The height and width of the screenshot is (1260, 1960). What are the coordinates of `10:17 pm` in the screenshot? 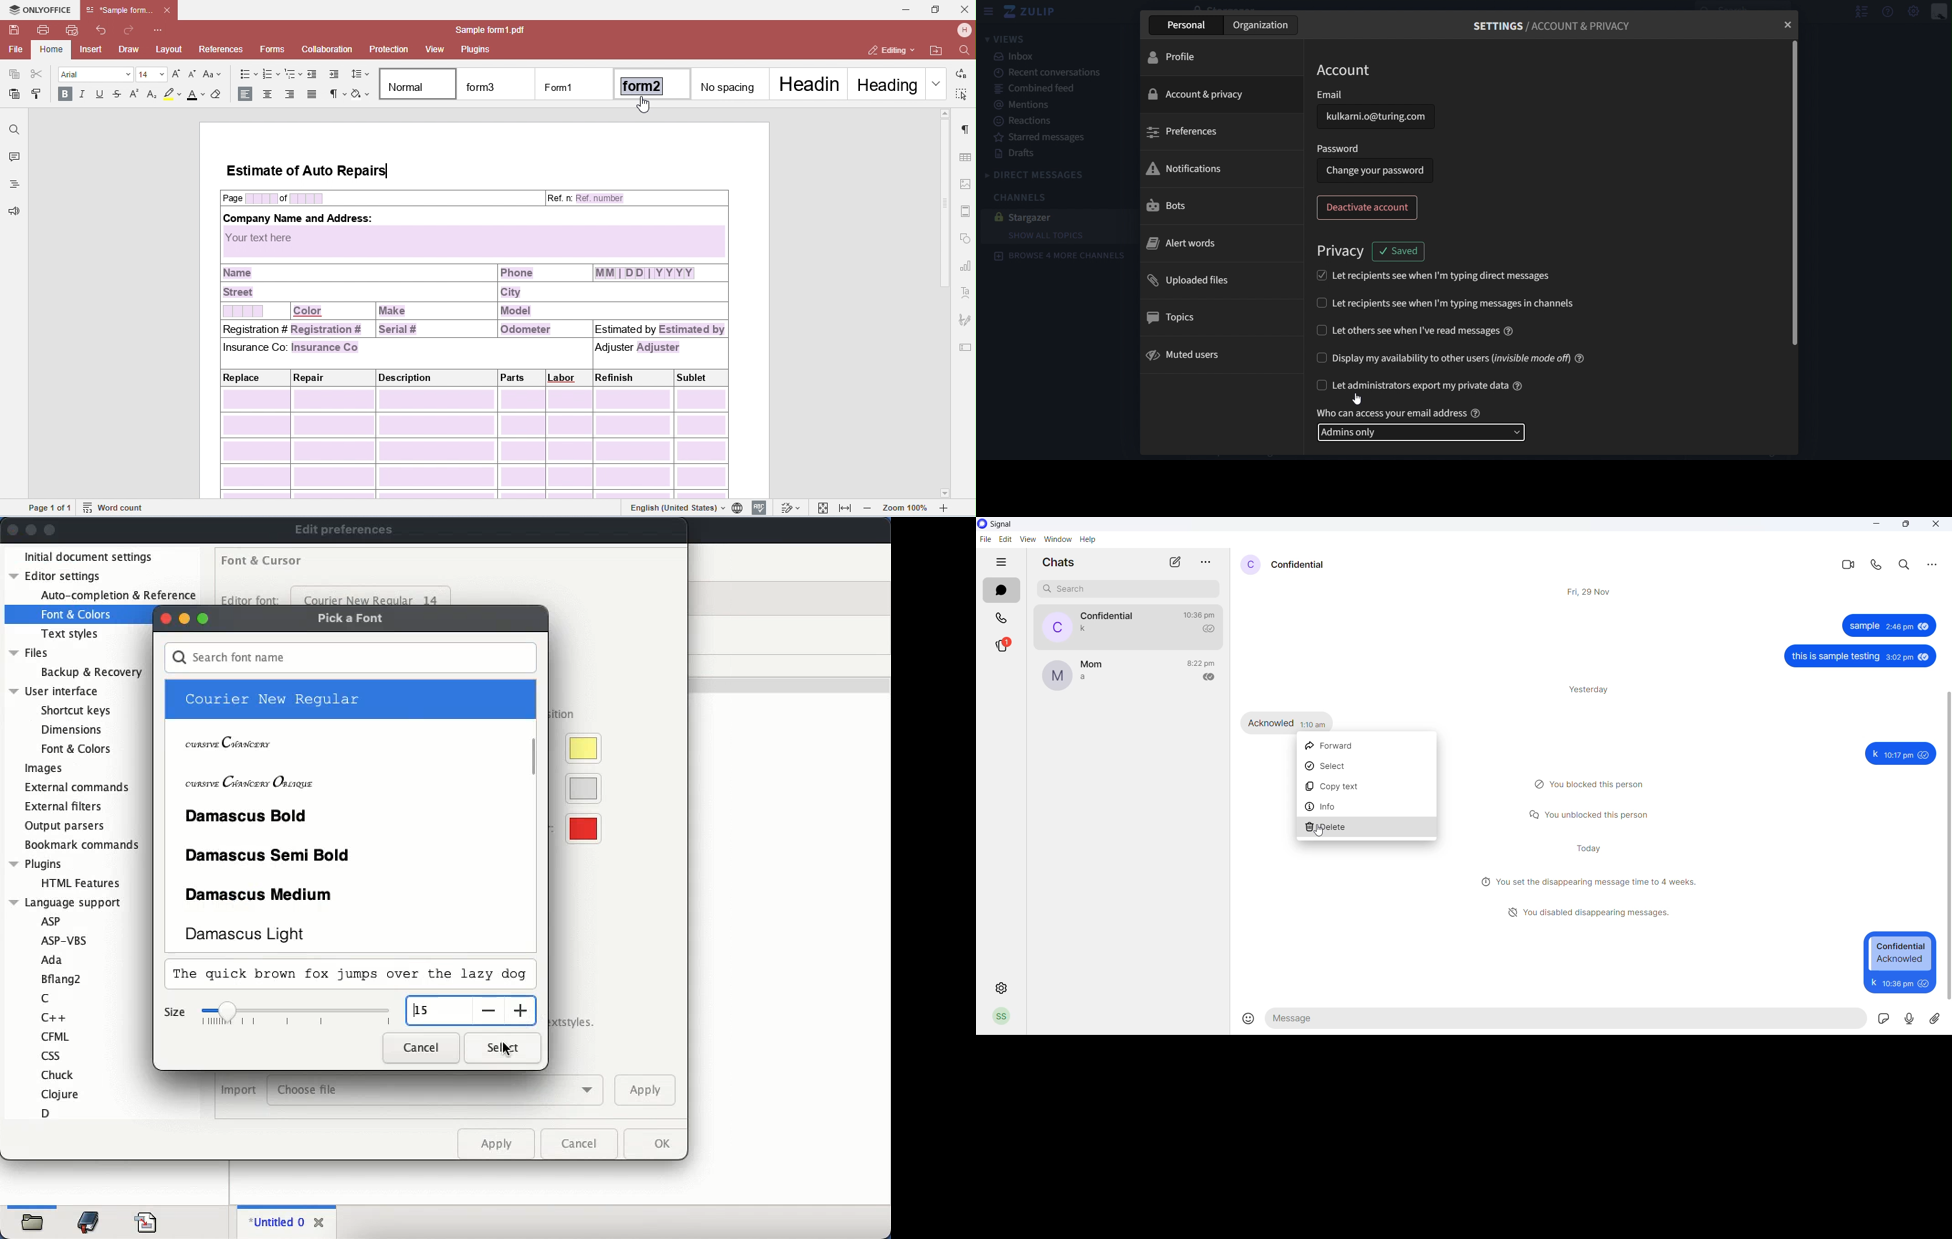 It's located at (1899, 983).